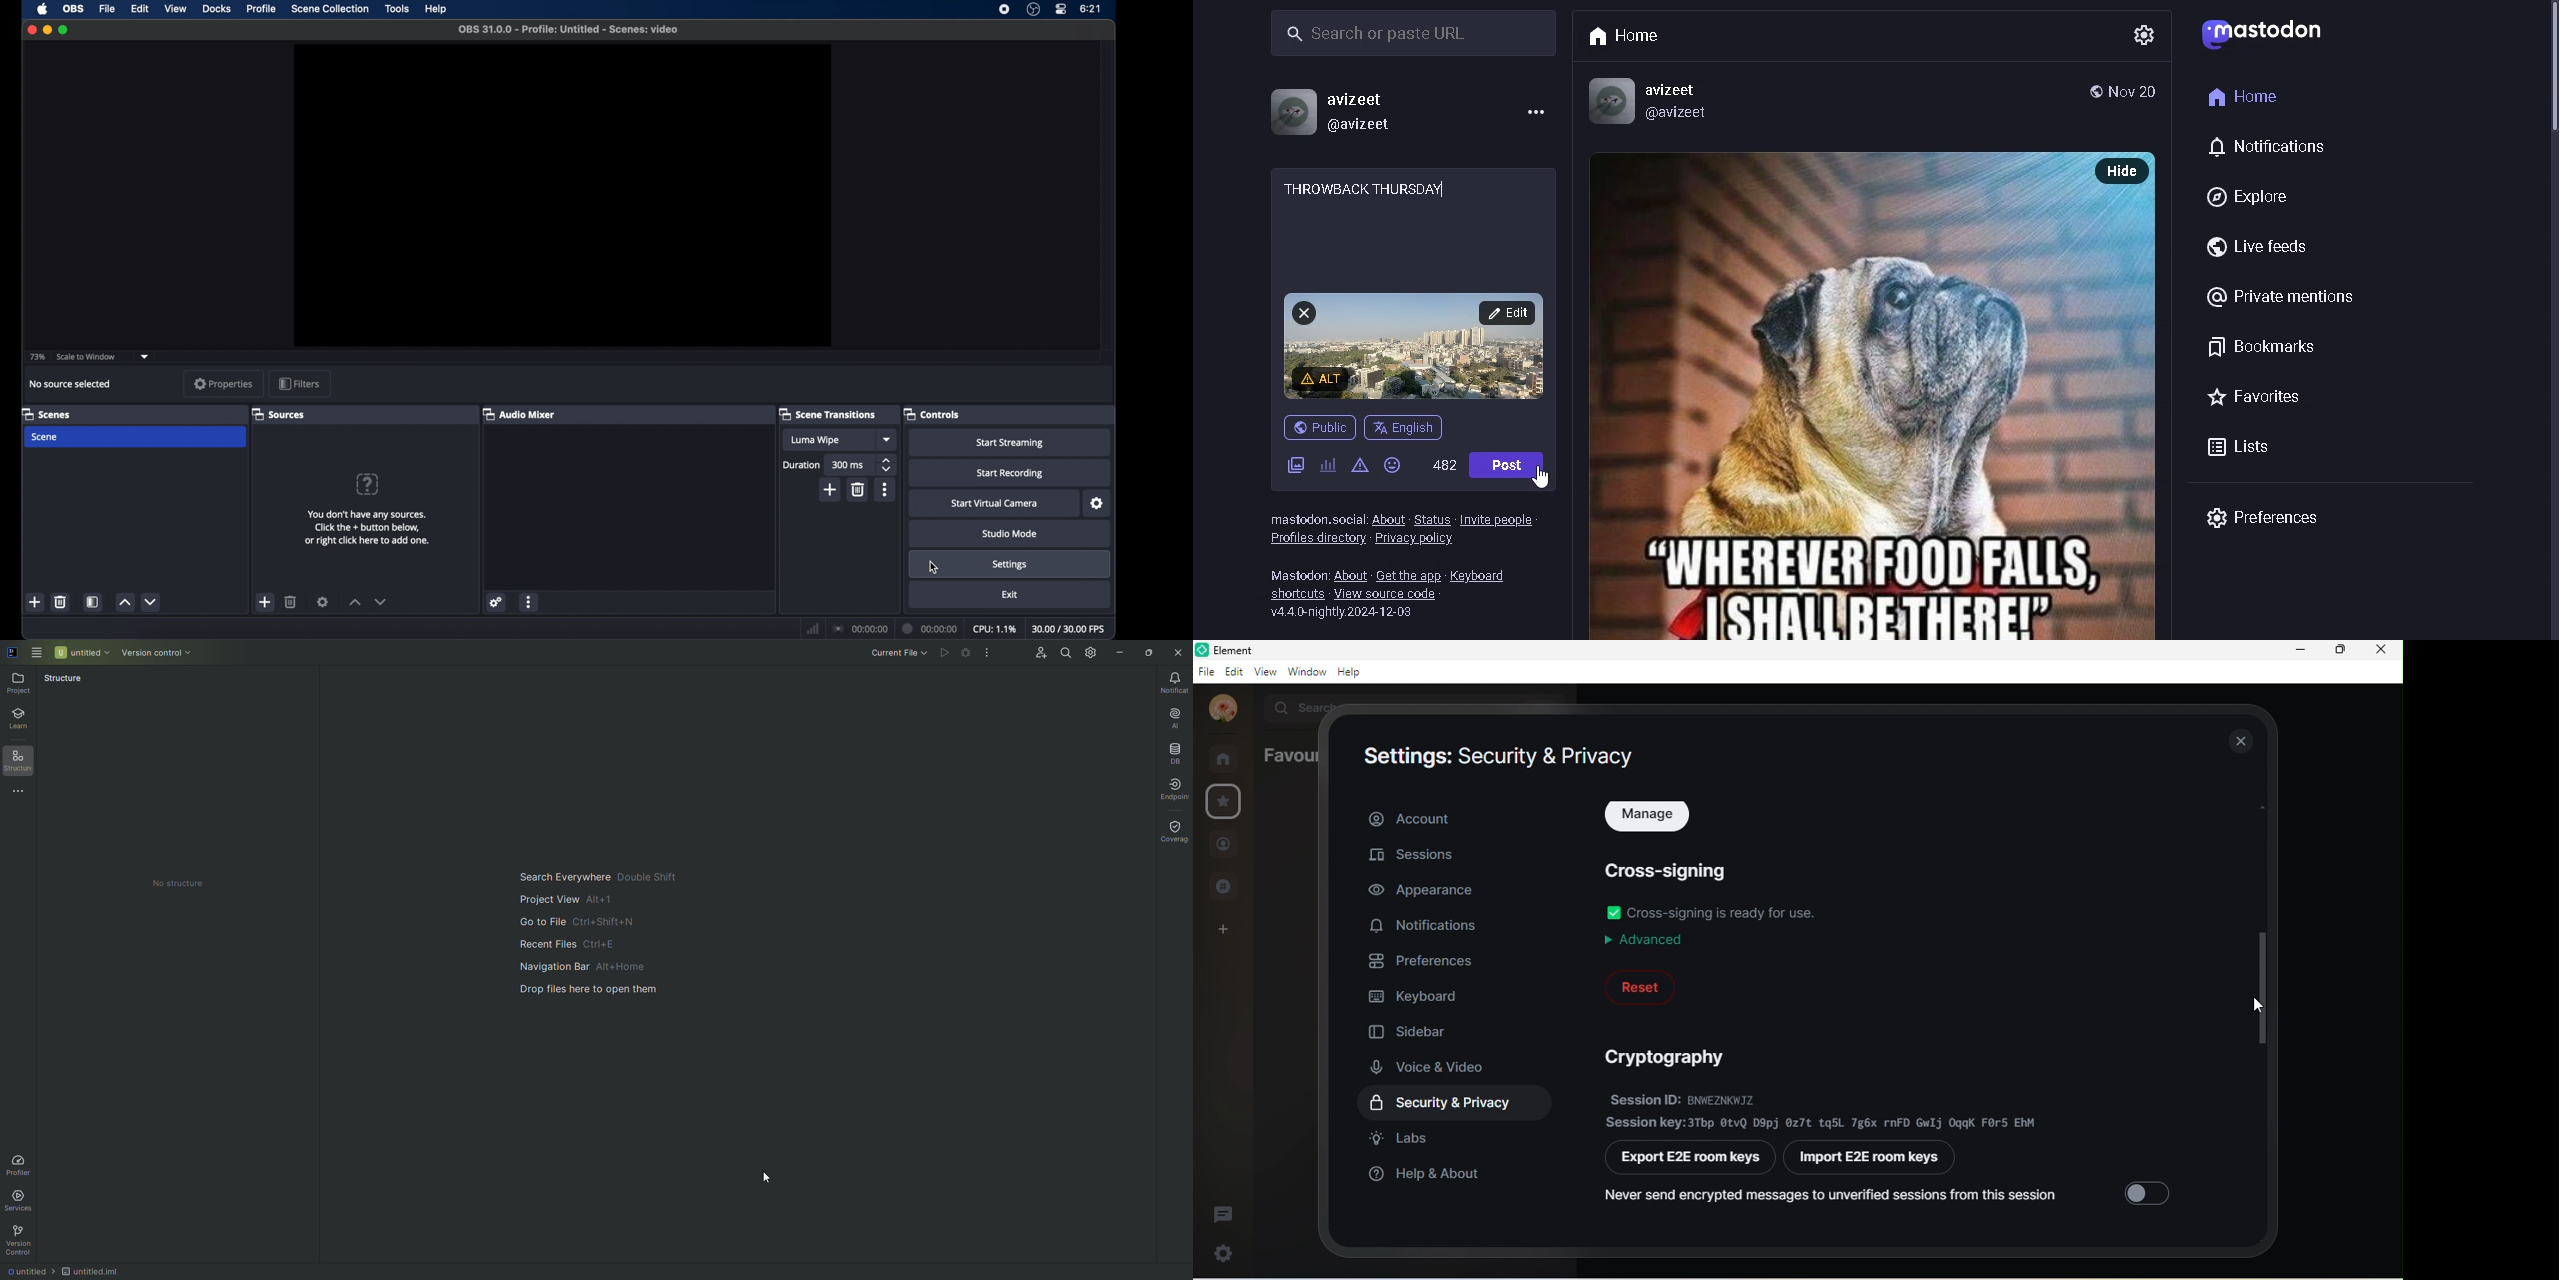 The width and height of the screenshot is (2576, 1288). Describe the element at coordinates (1292, 110) in the screenshot. I see `profile picture` at that location.